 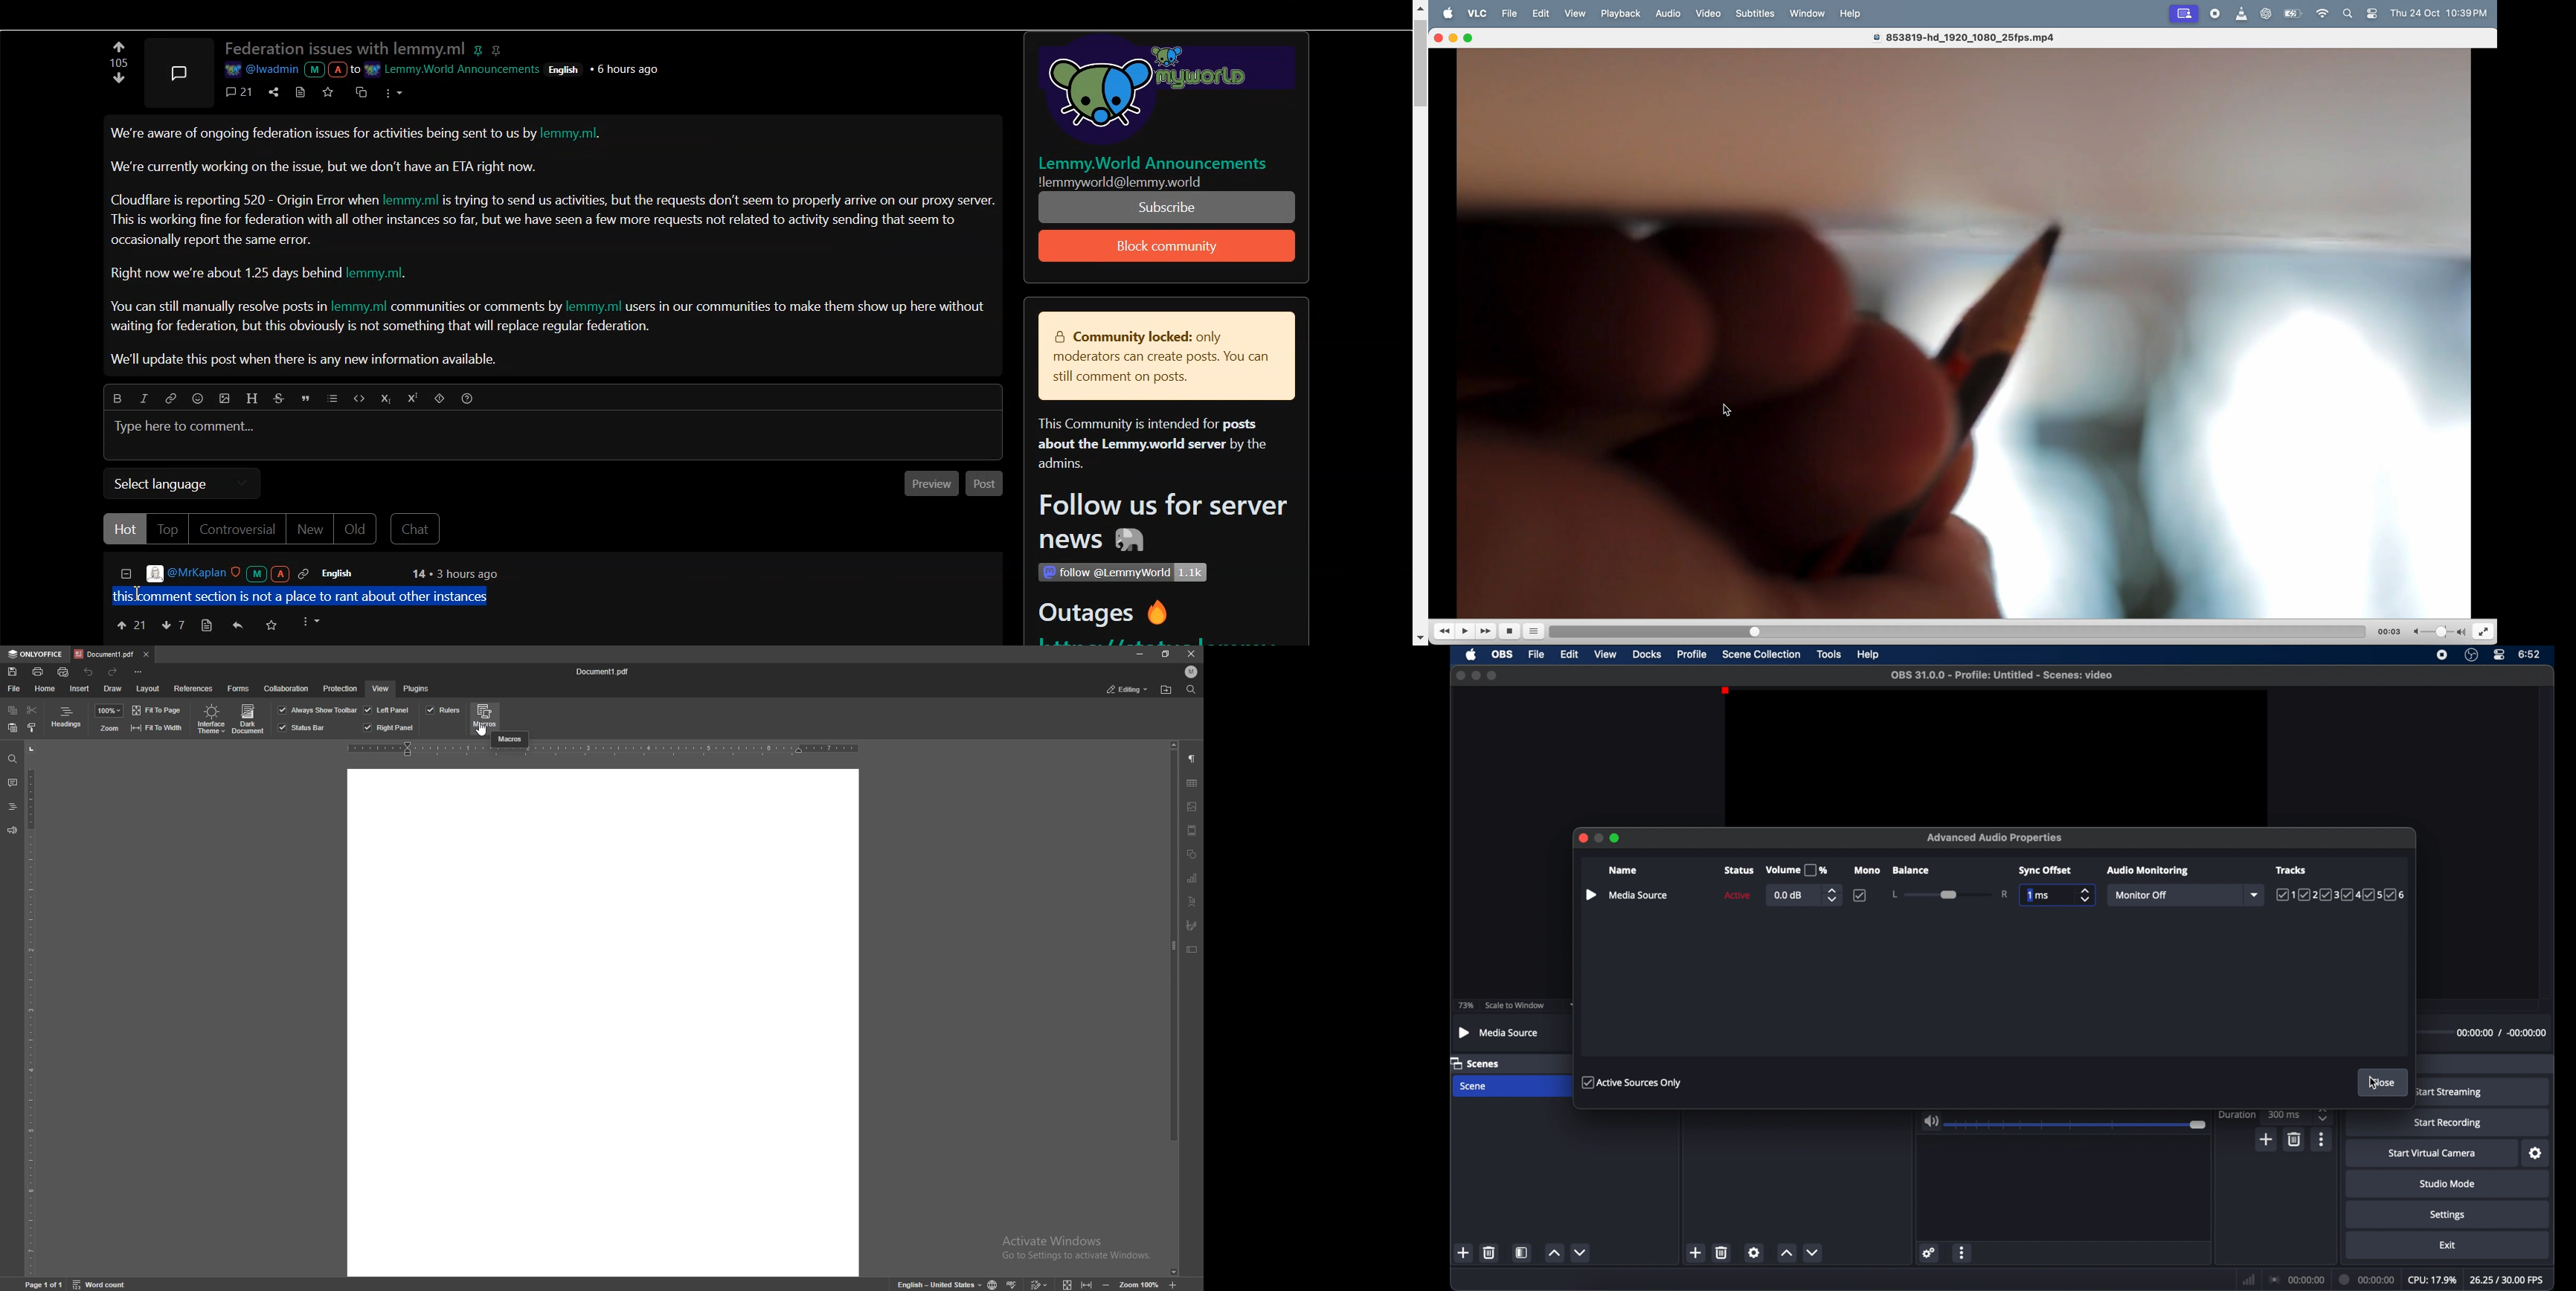 What do you see at coordinates (145, 654) in the screenshot?
I see `close tab` at bounding box center [145, 654].